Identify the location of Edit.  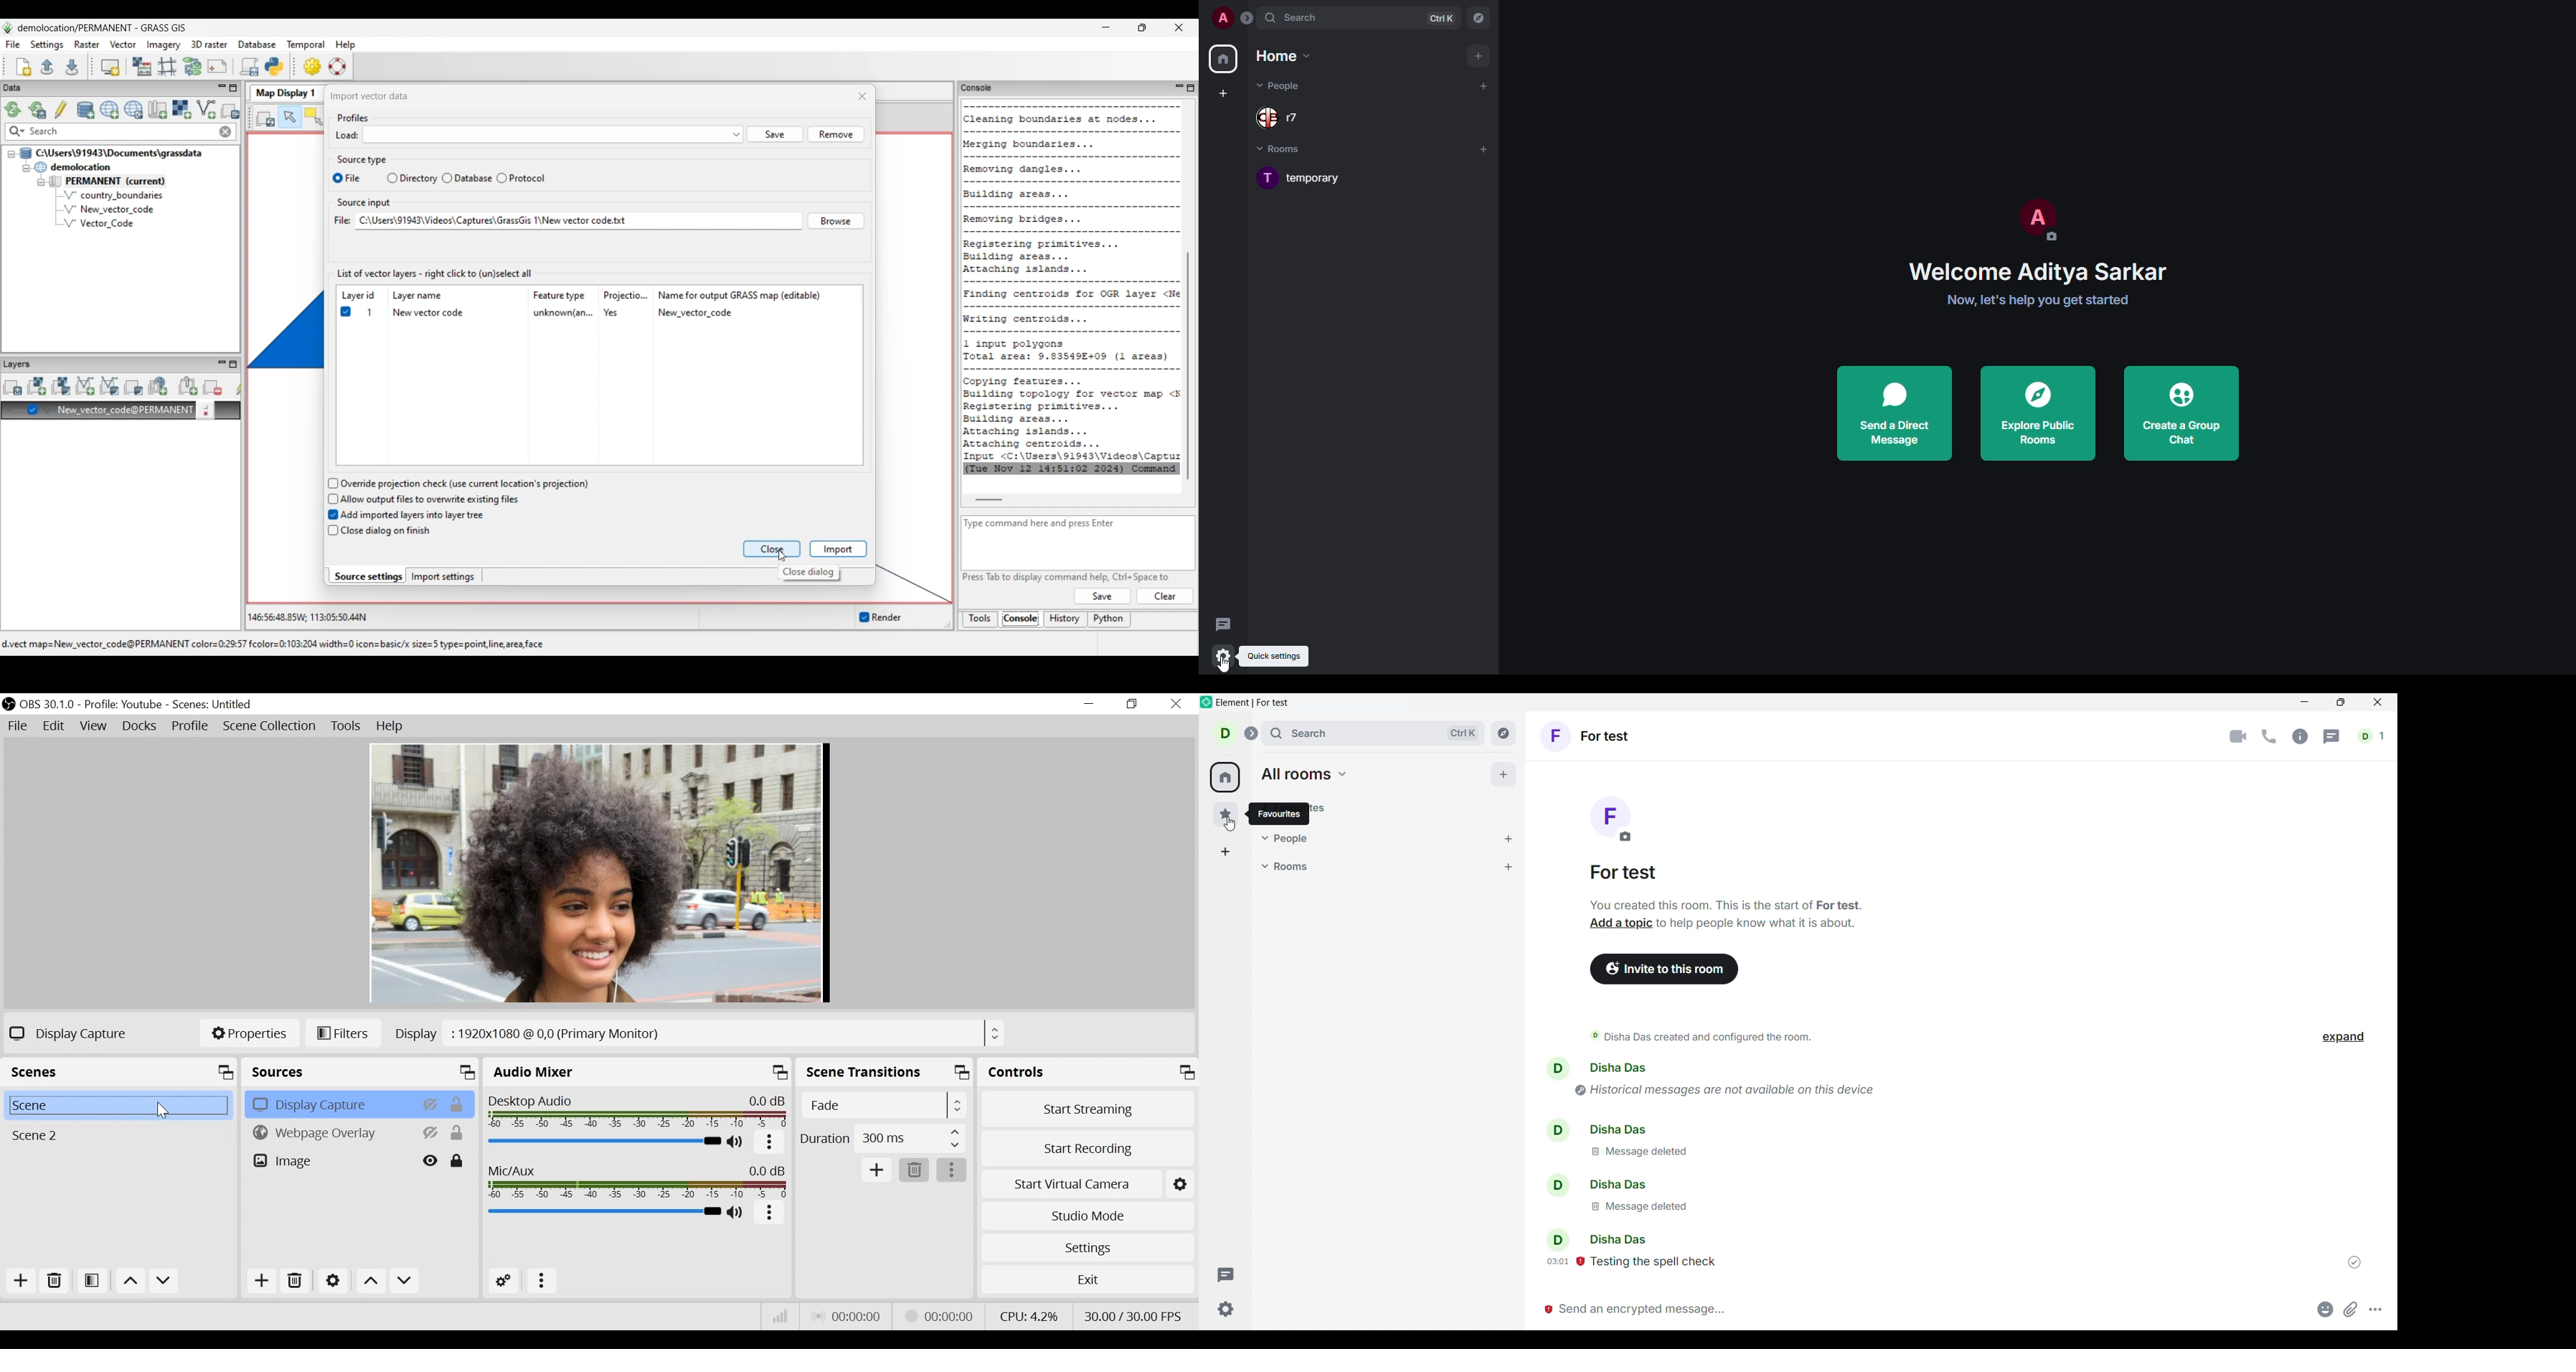
(53, 726).